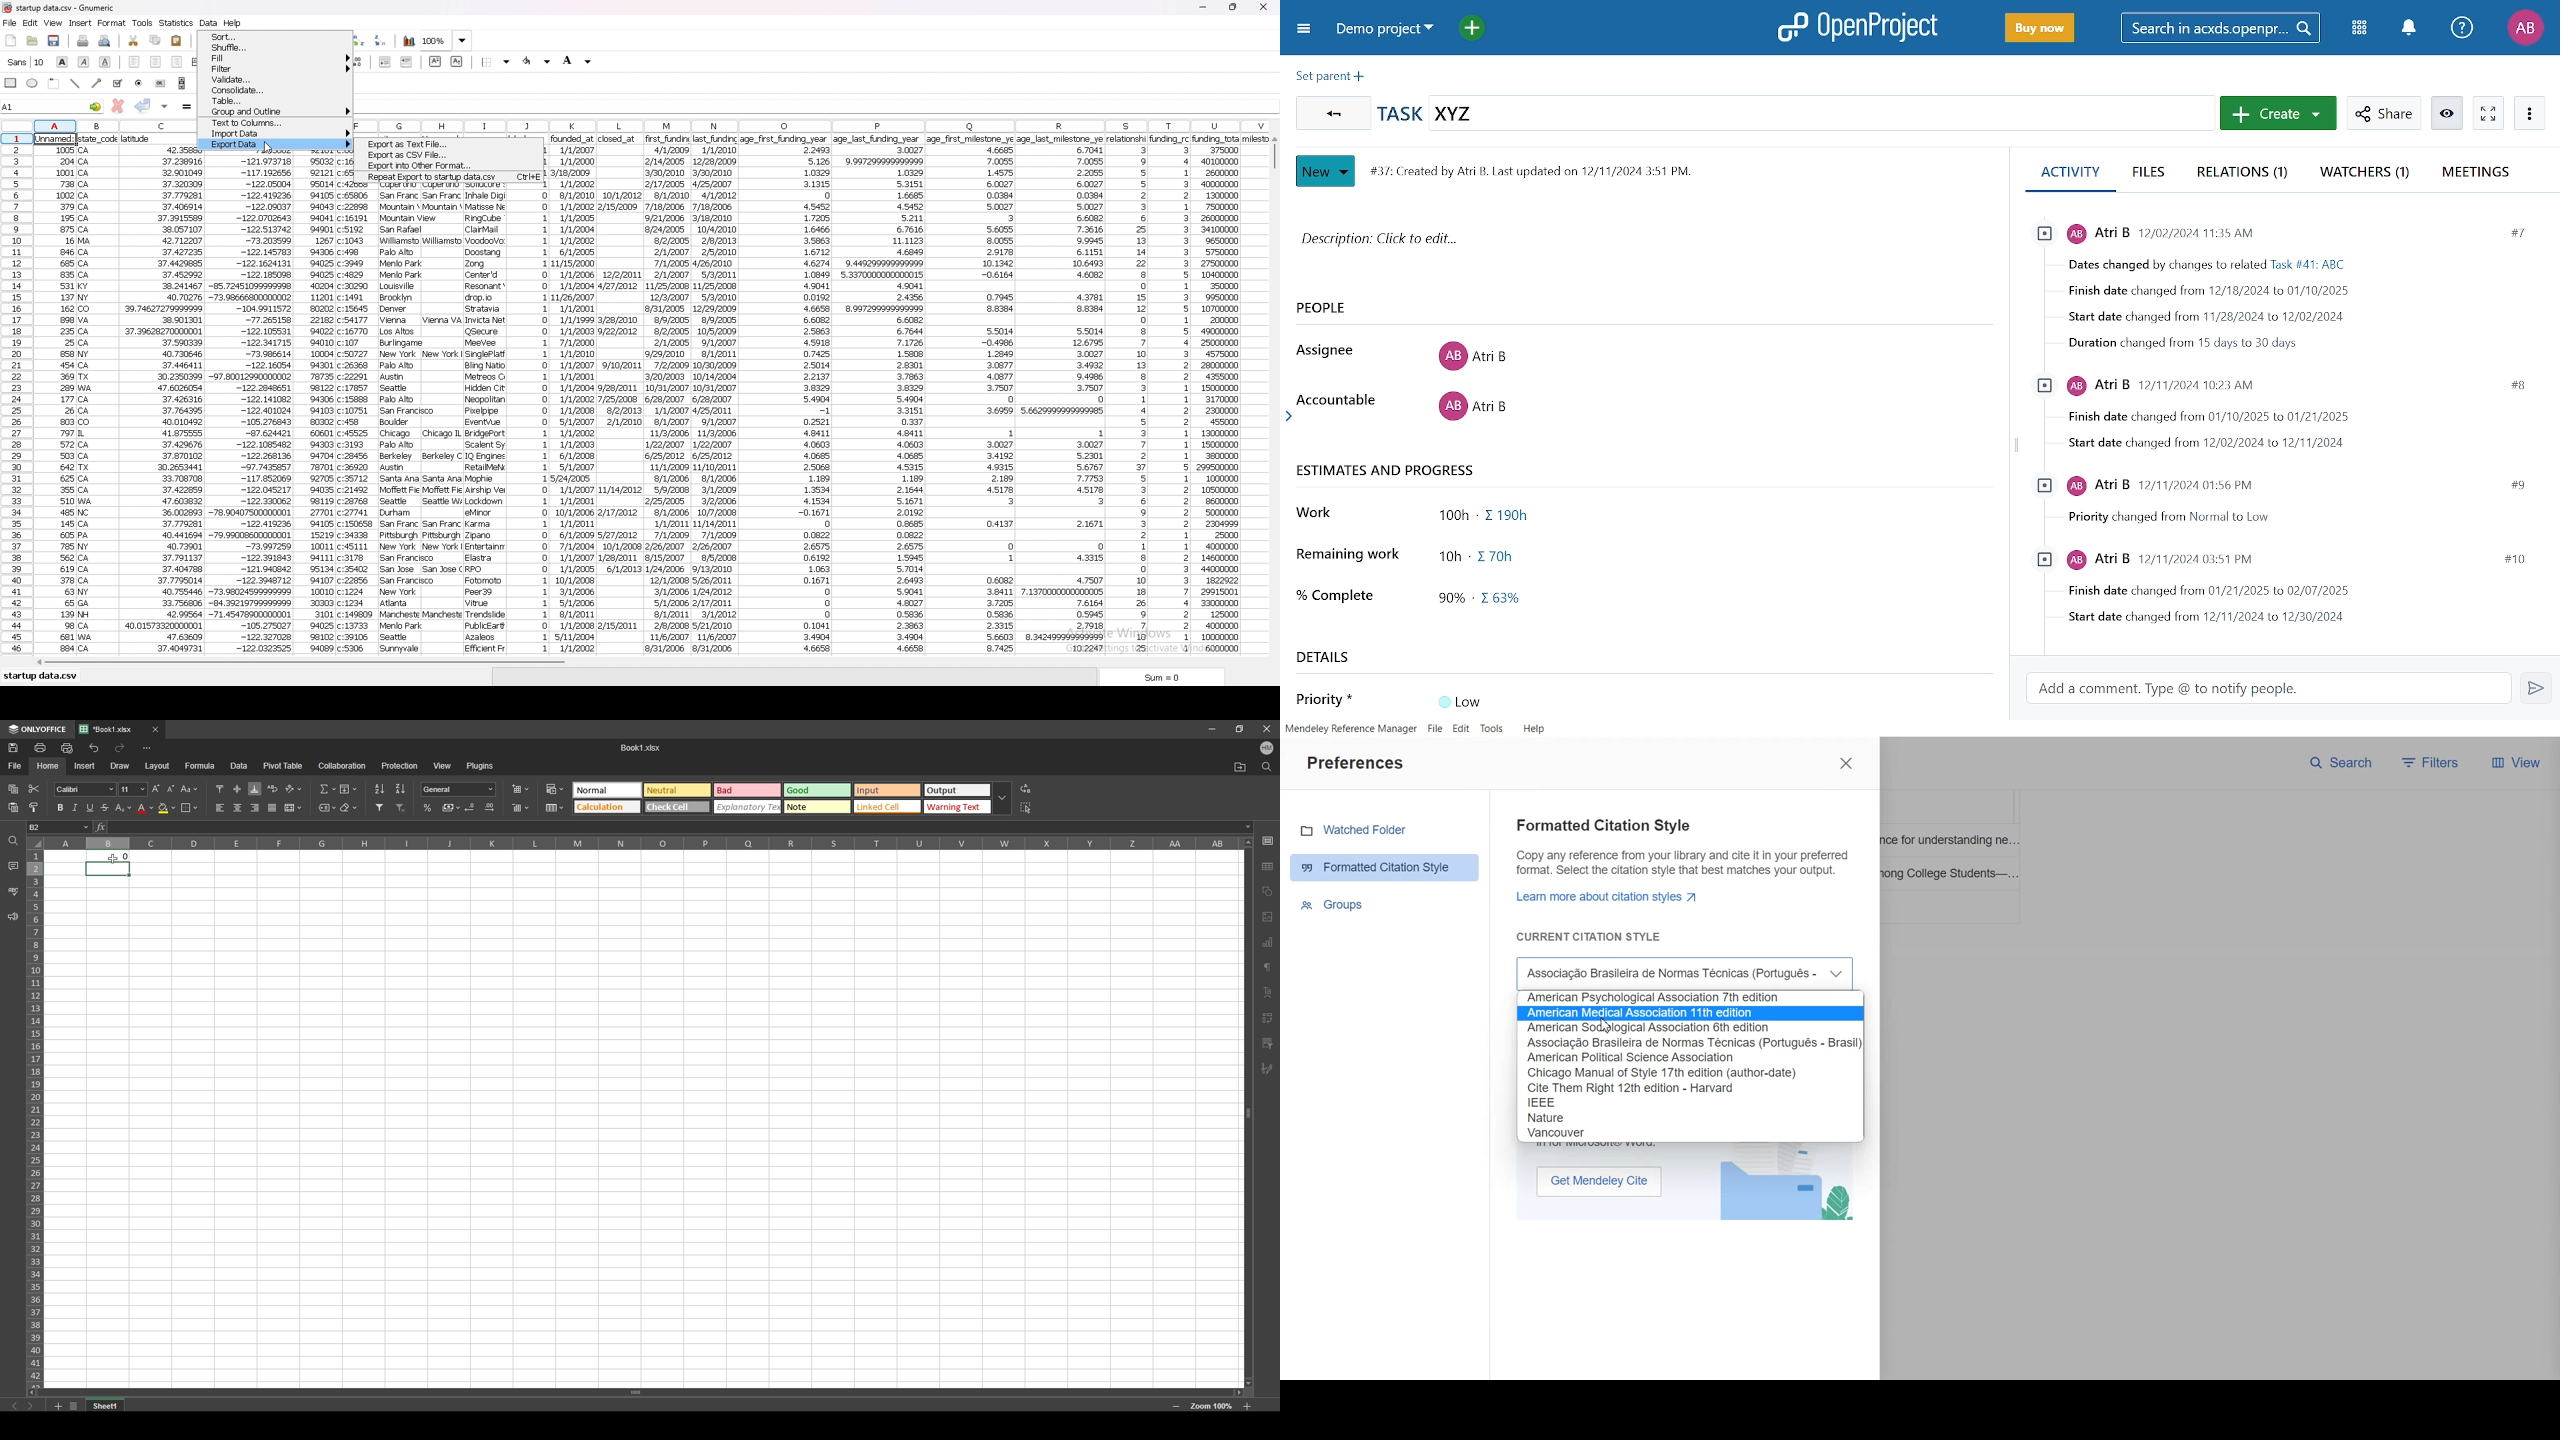  What do you see at coordinates (16, 767) in the screenshot?
I see `file` at bounding box center [16, 767].